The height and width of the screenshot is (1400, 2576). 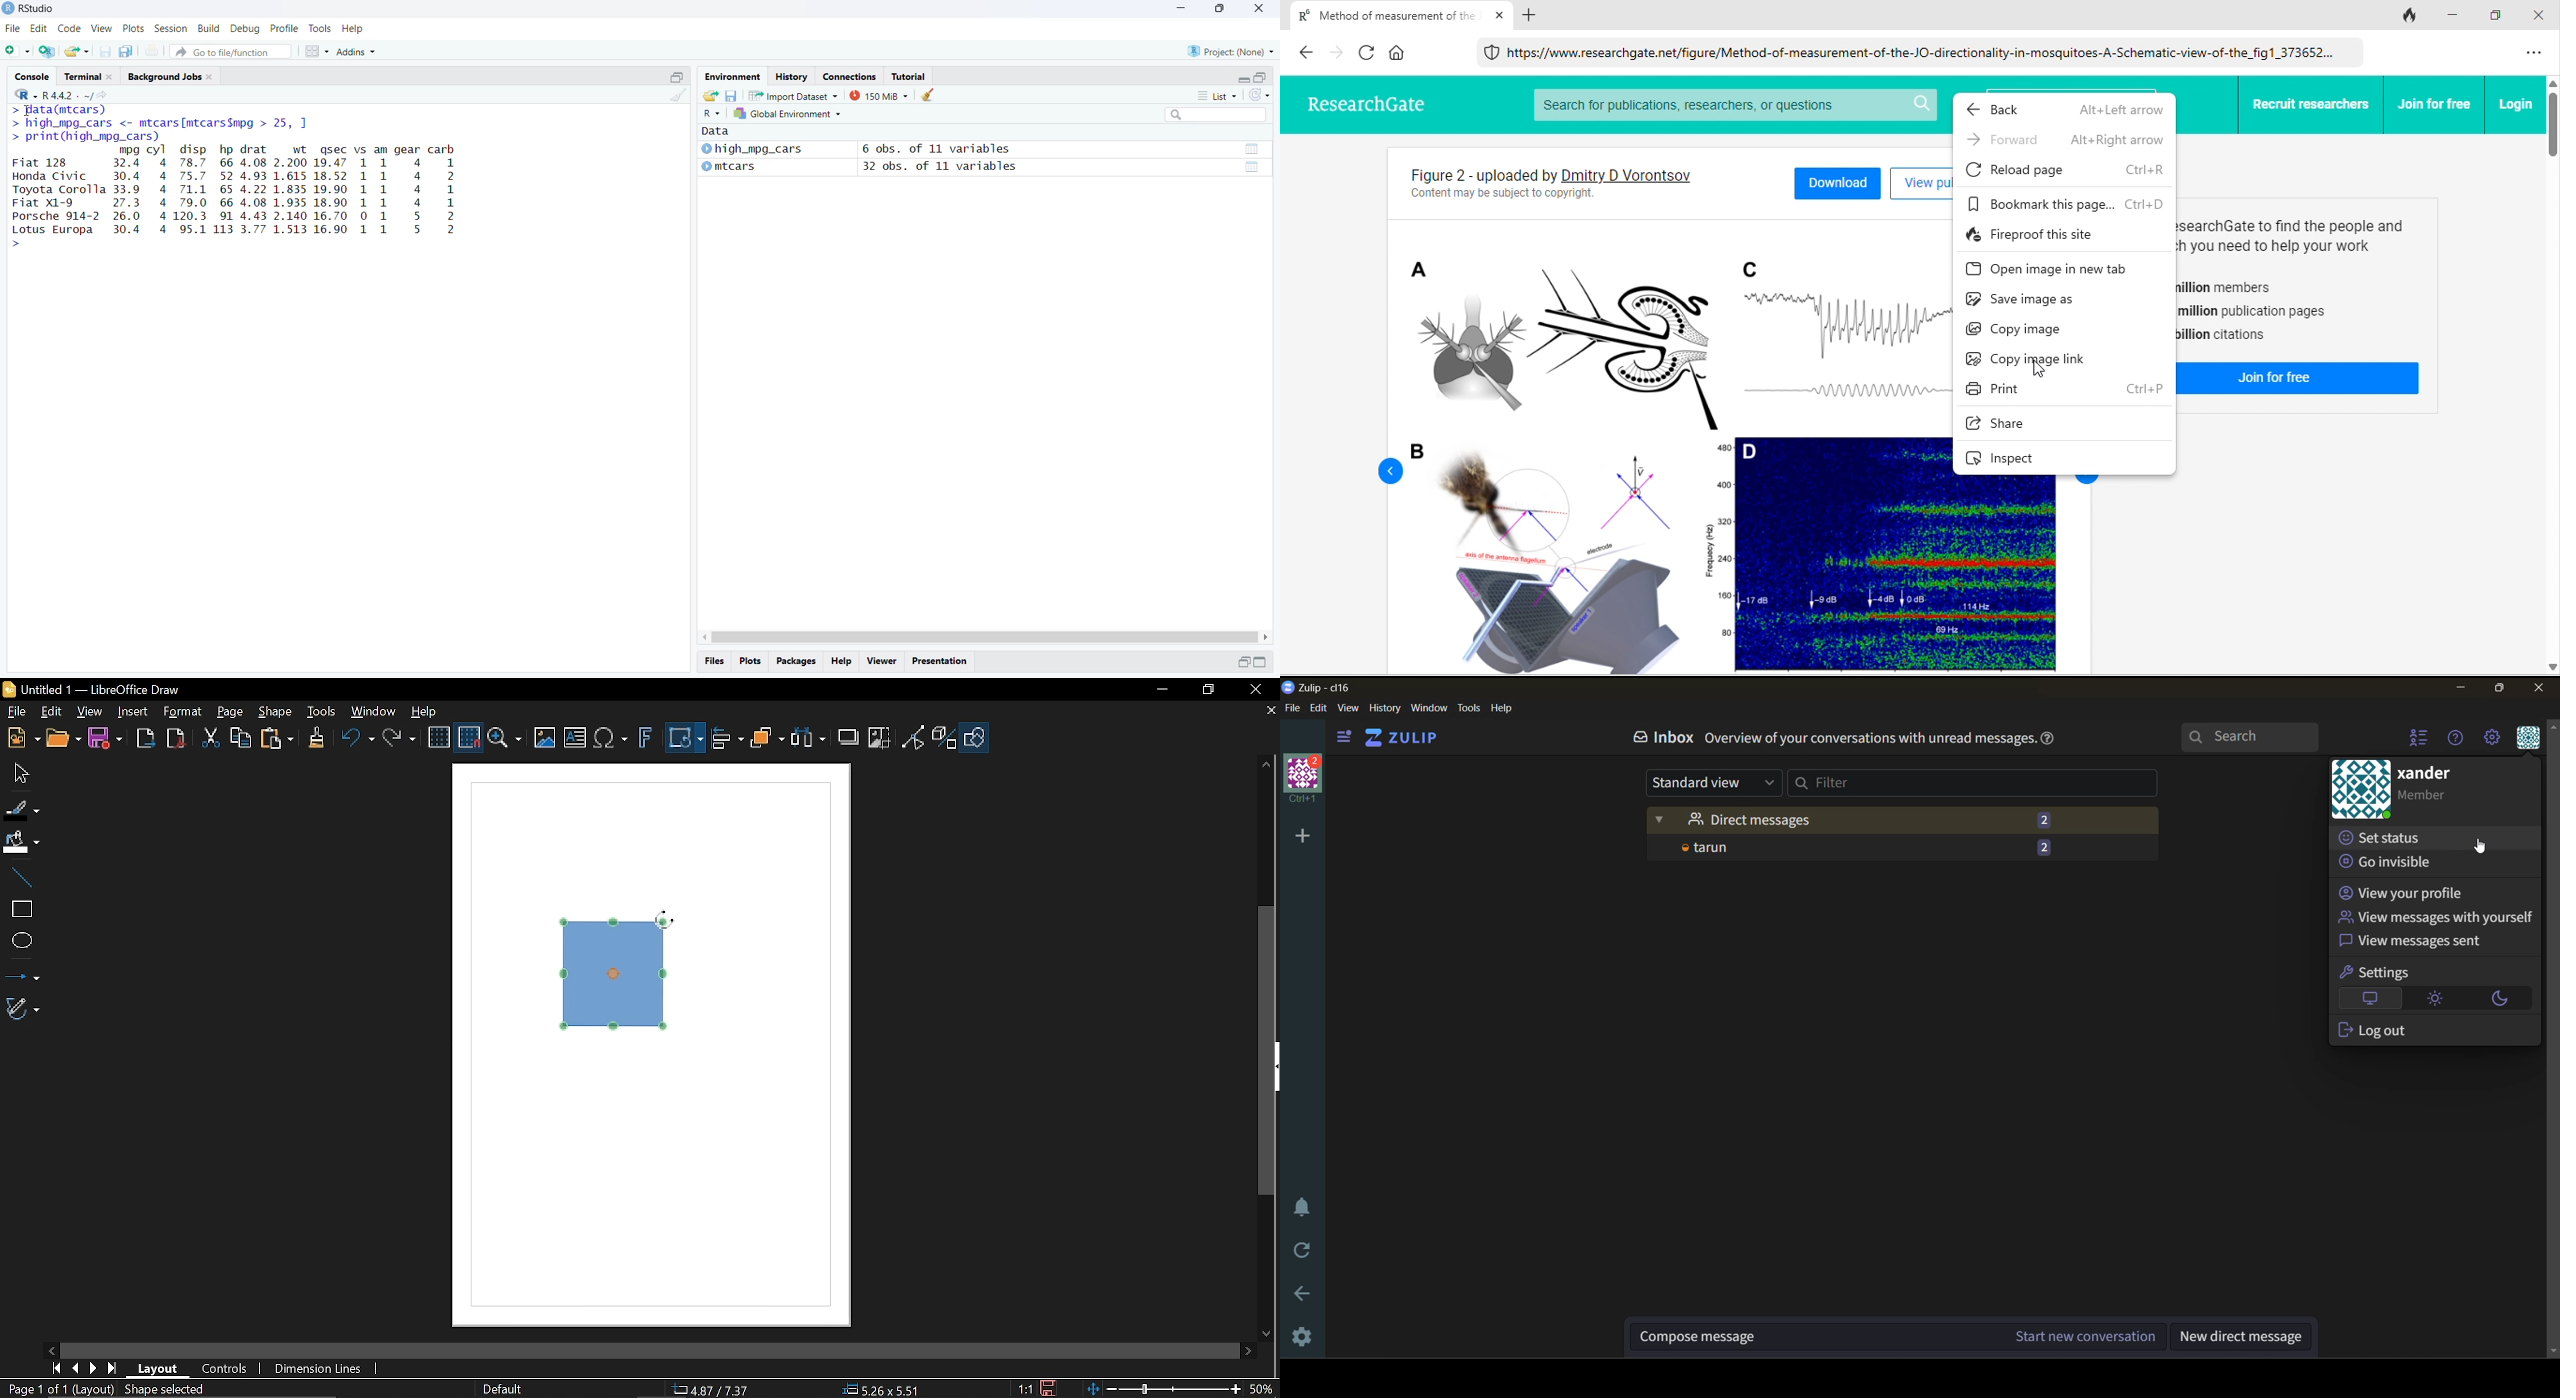 I want to click on Scrollbar, so click(x=985, y=638).